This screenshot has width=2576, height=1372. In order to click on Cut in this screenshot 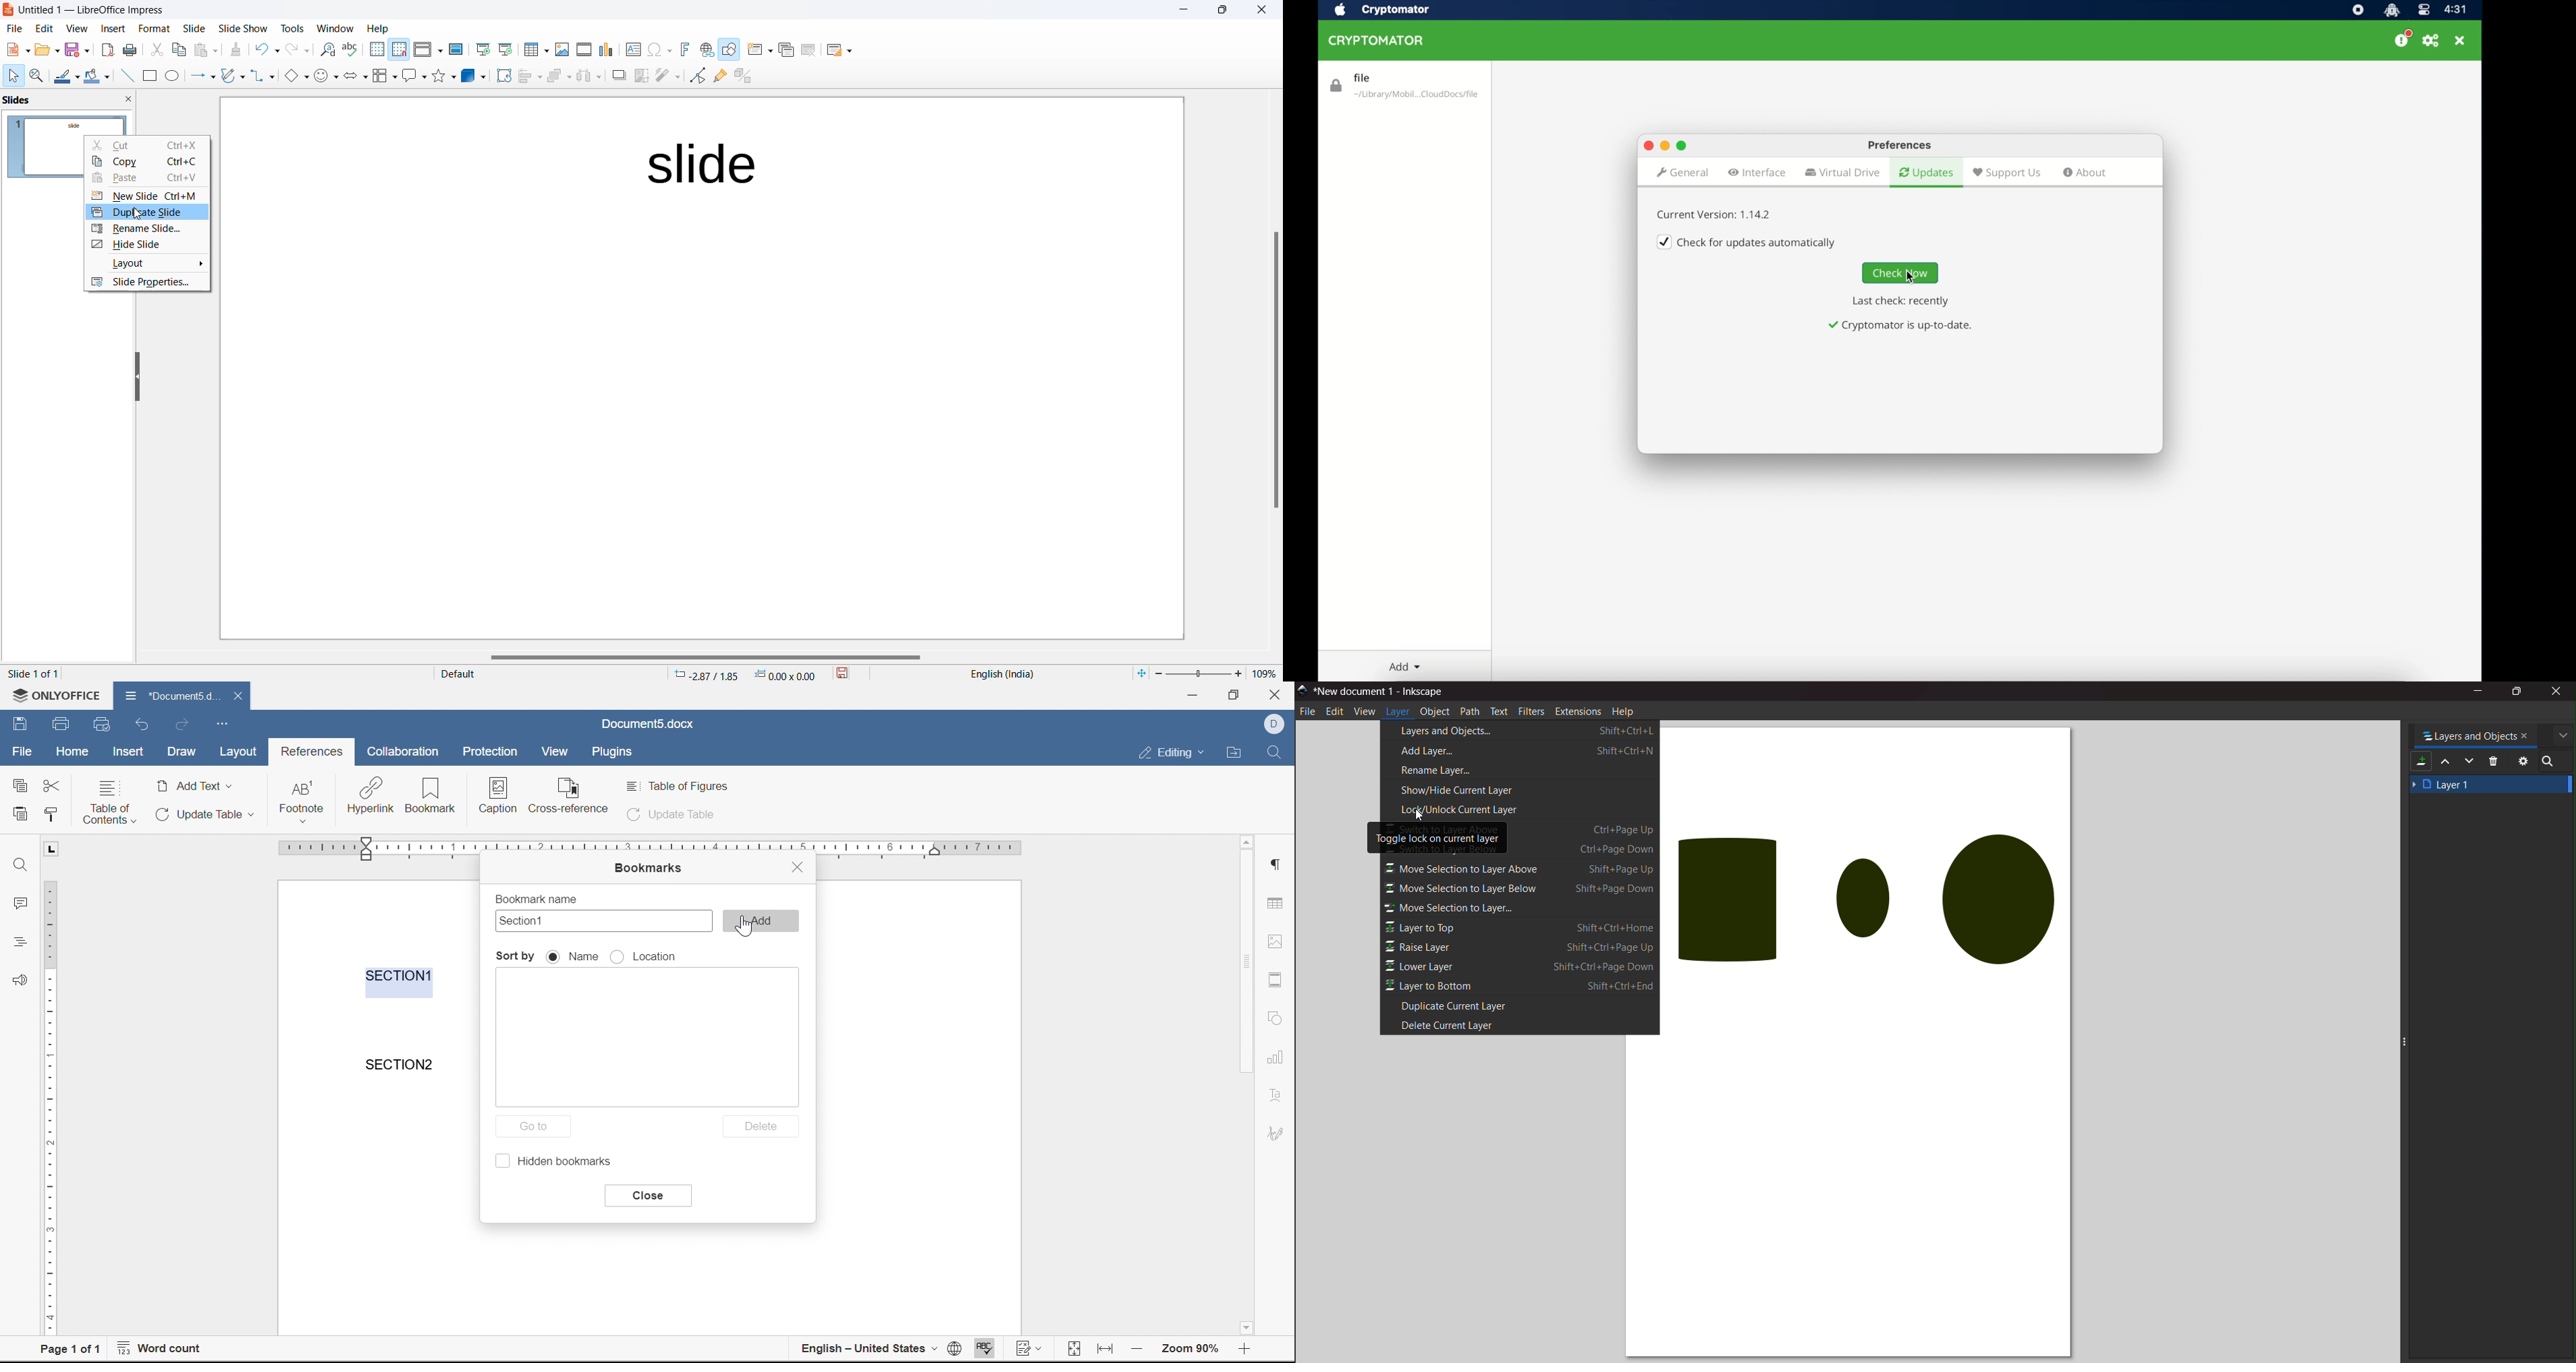, I will do `click(151, 144)`.